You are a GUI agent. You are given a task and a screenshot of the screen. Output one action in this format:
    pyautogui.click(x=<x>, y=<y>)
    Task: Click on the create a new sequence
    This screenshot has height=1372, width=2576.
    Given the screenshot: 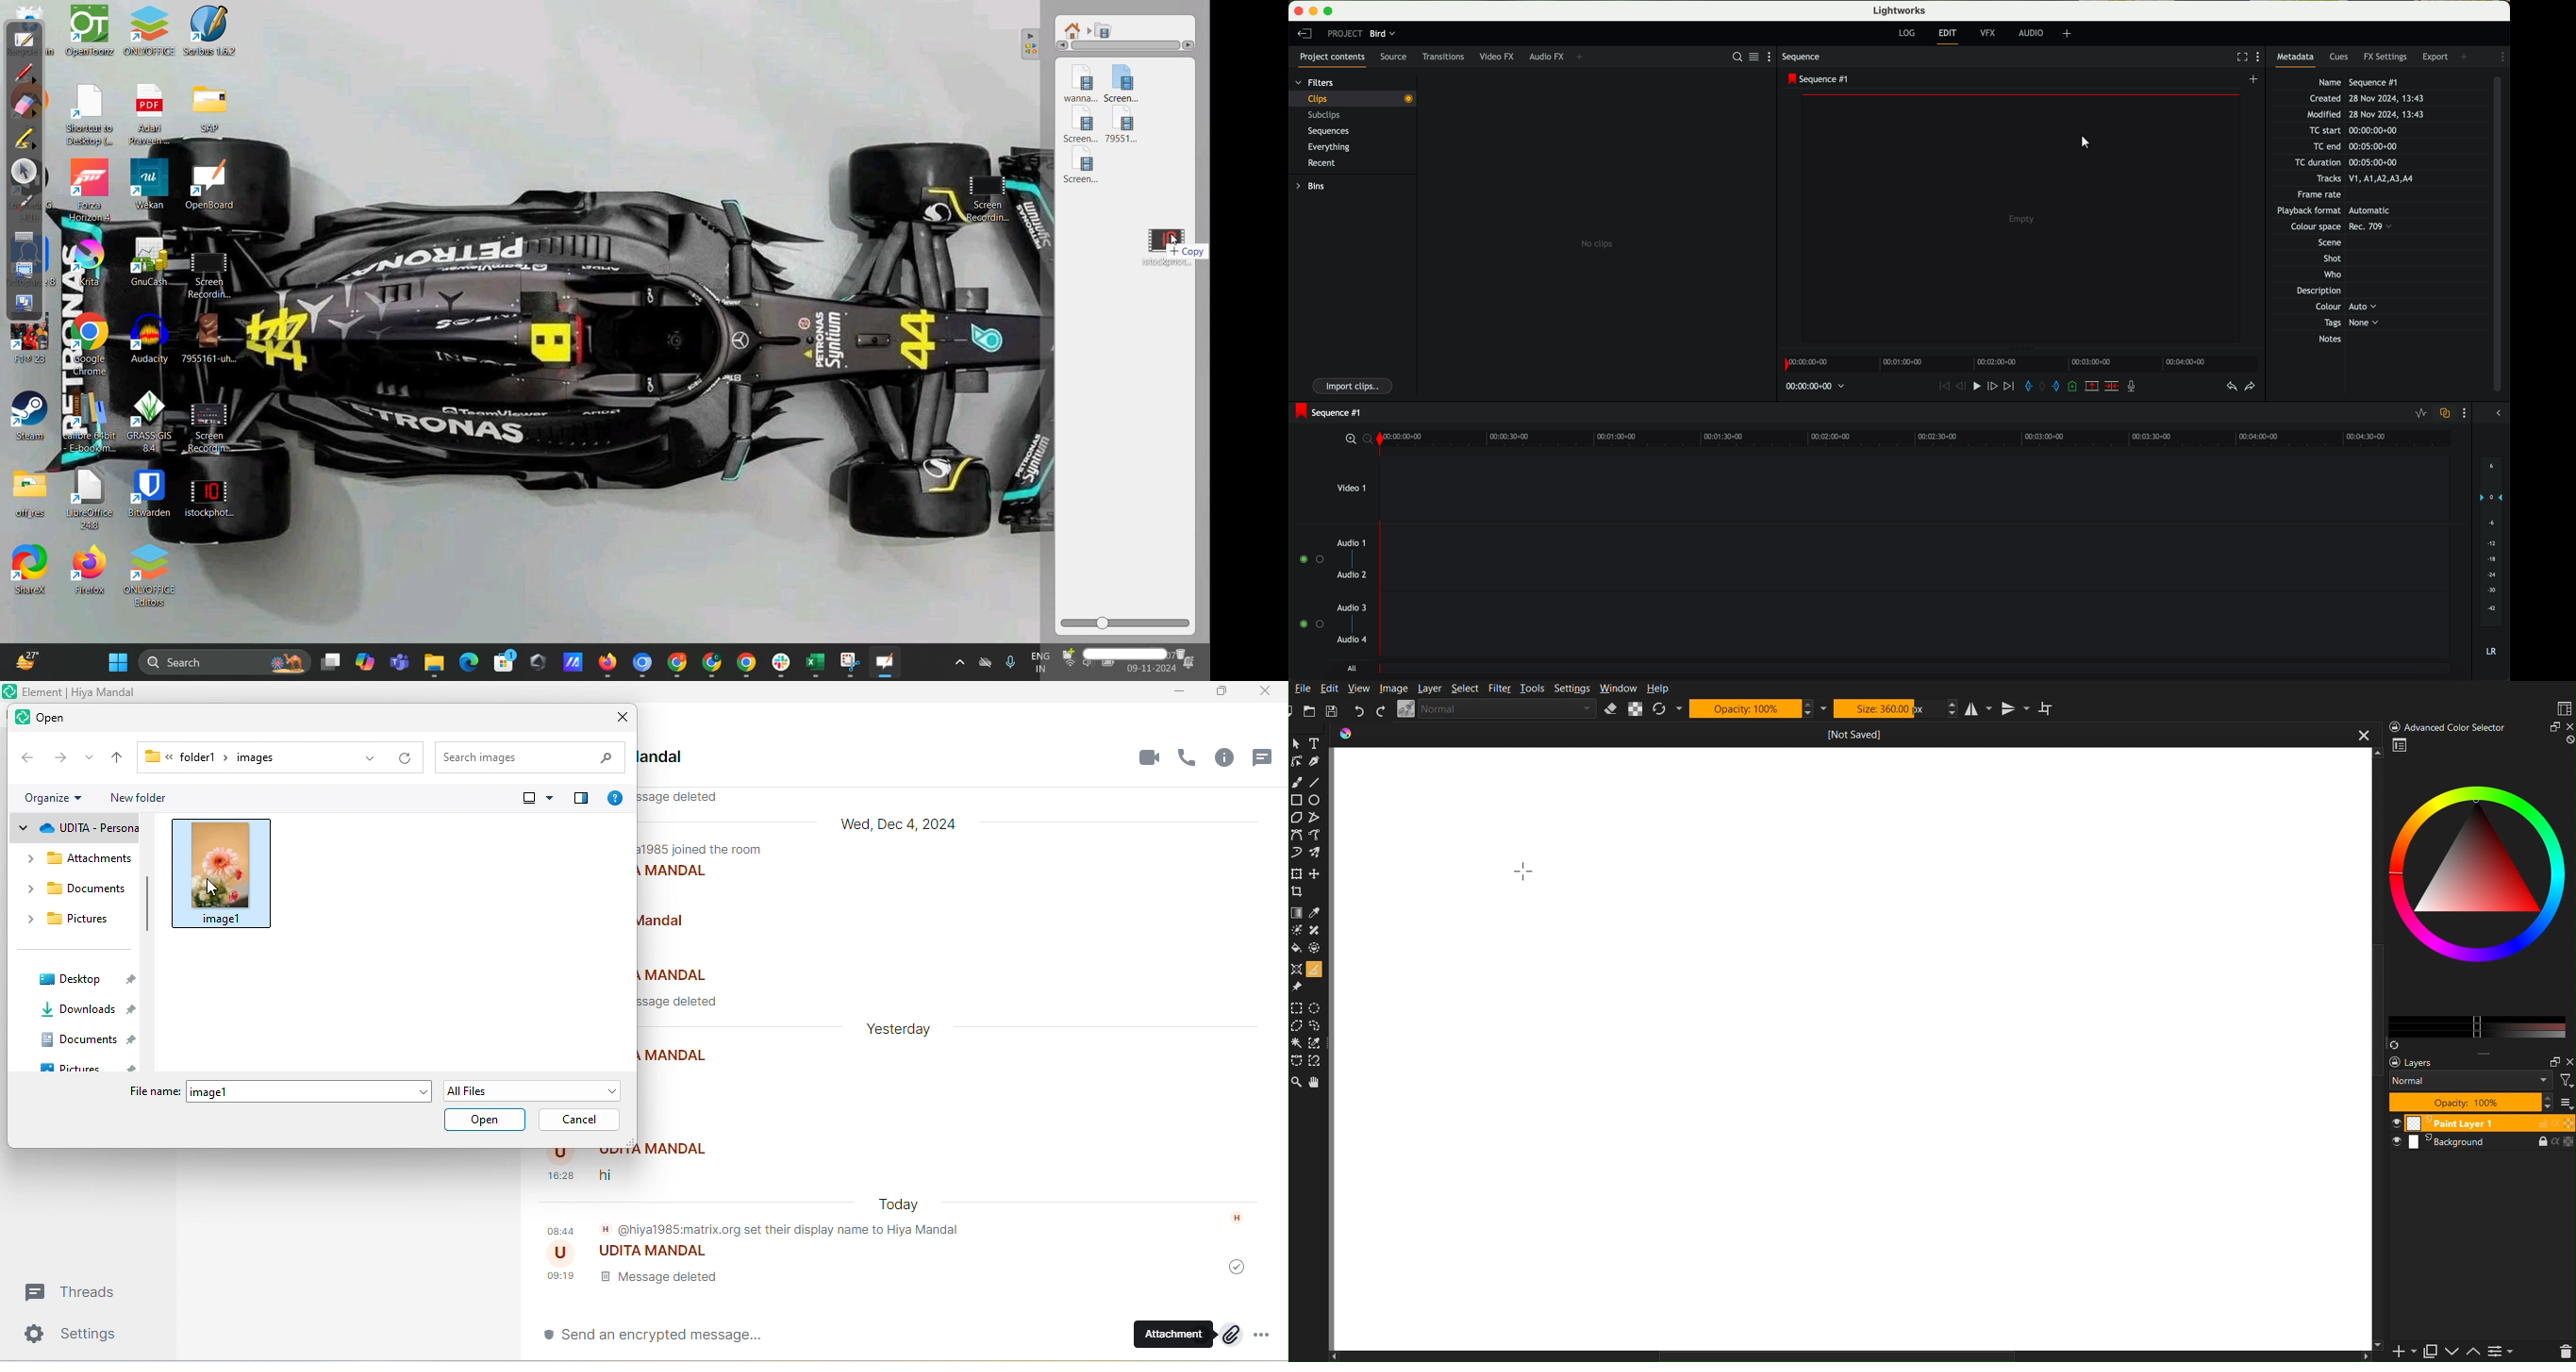 What is the action you would take?
    pyautogui.click(x=2252, y=79)
    